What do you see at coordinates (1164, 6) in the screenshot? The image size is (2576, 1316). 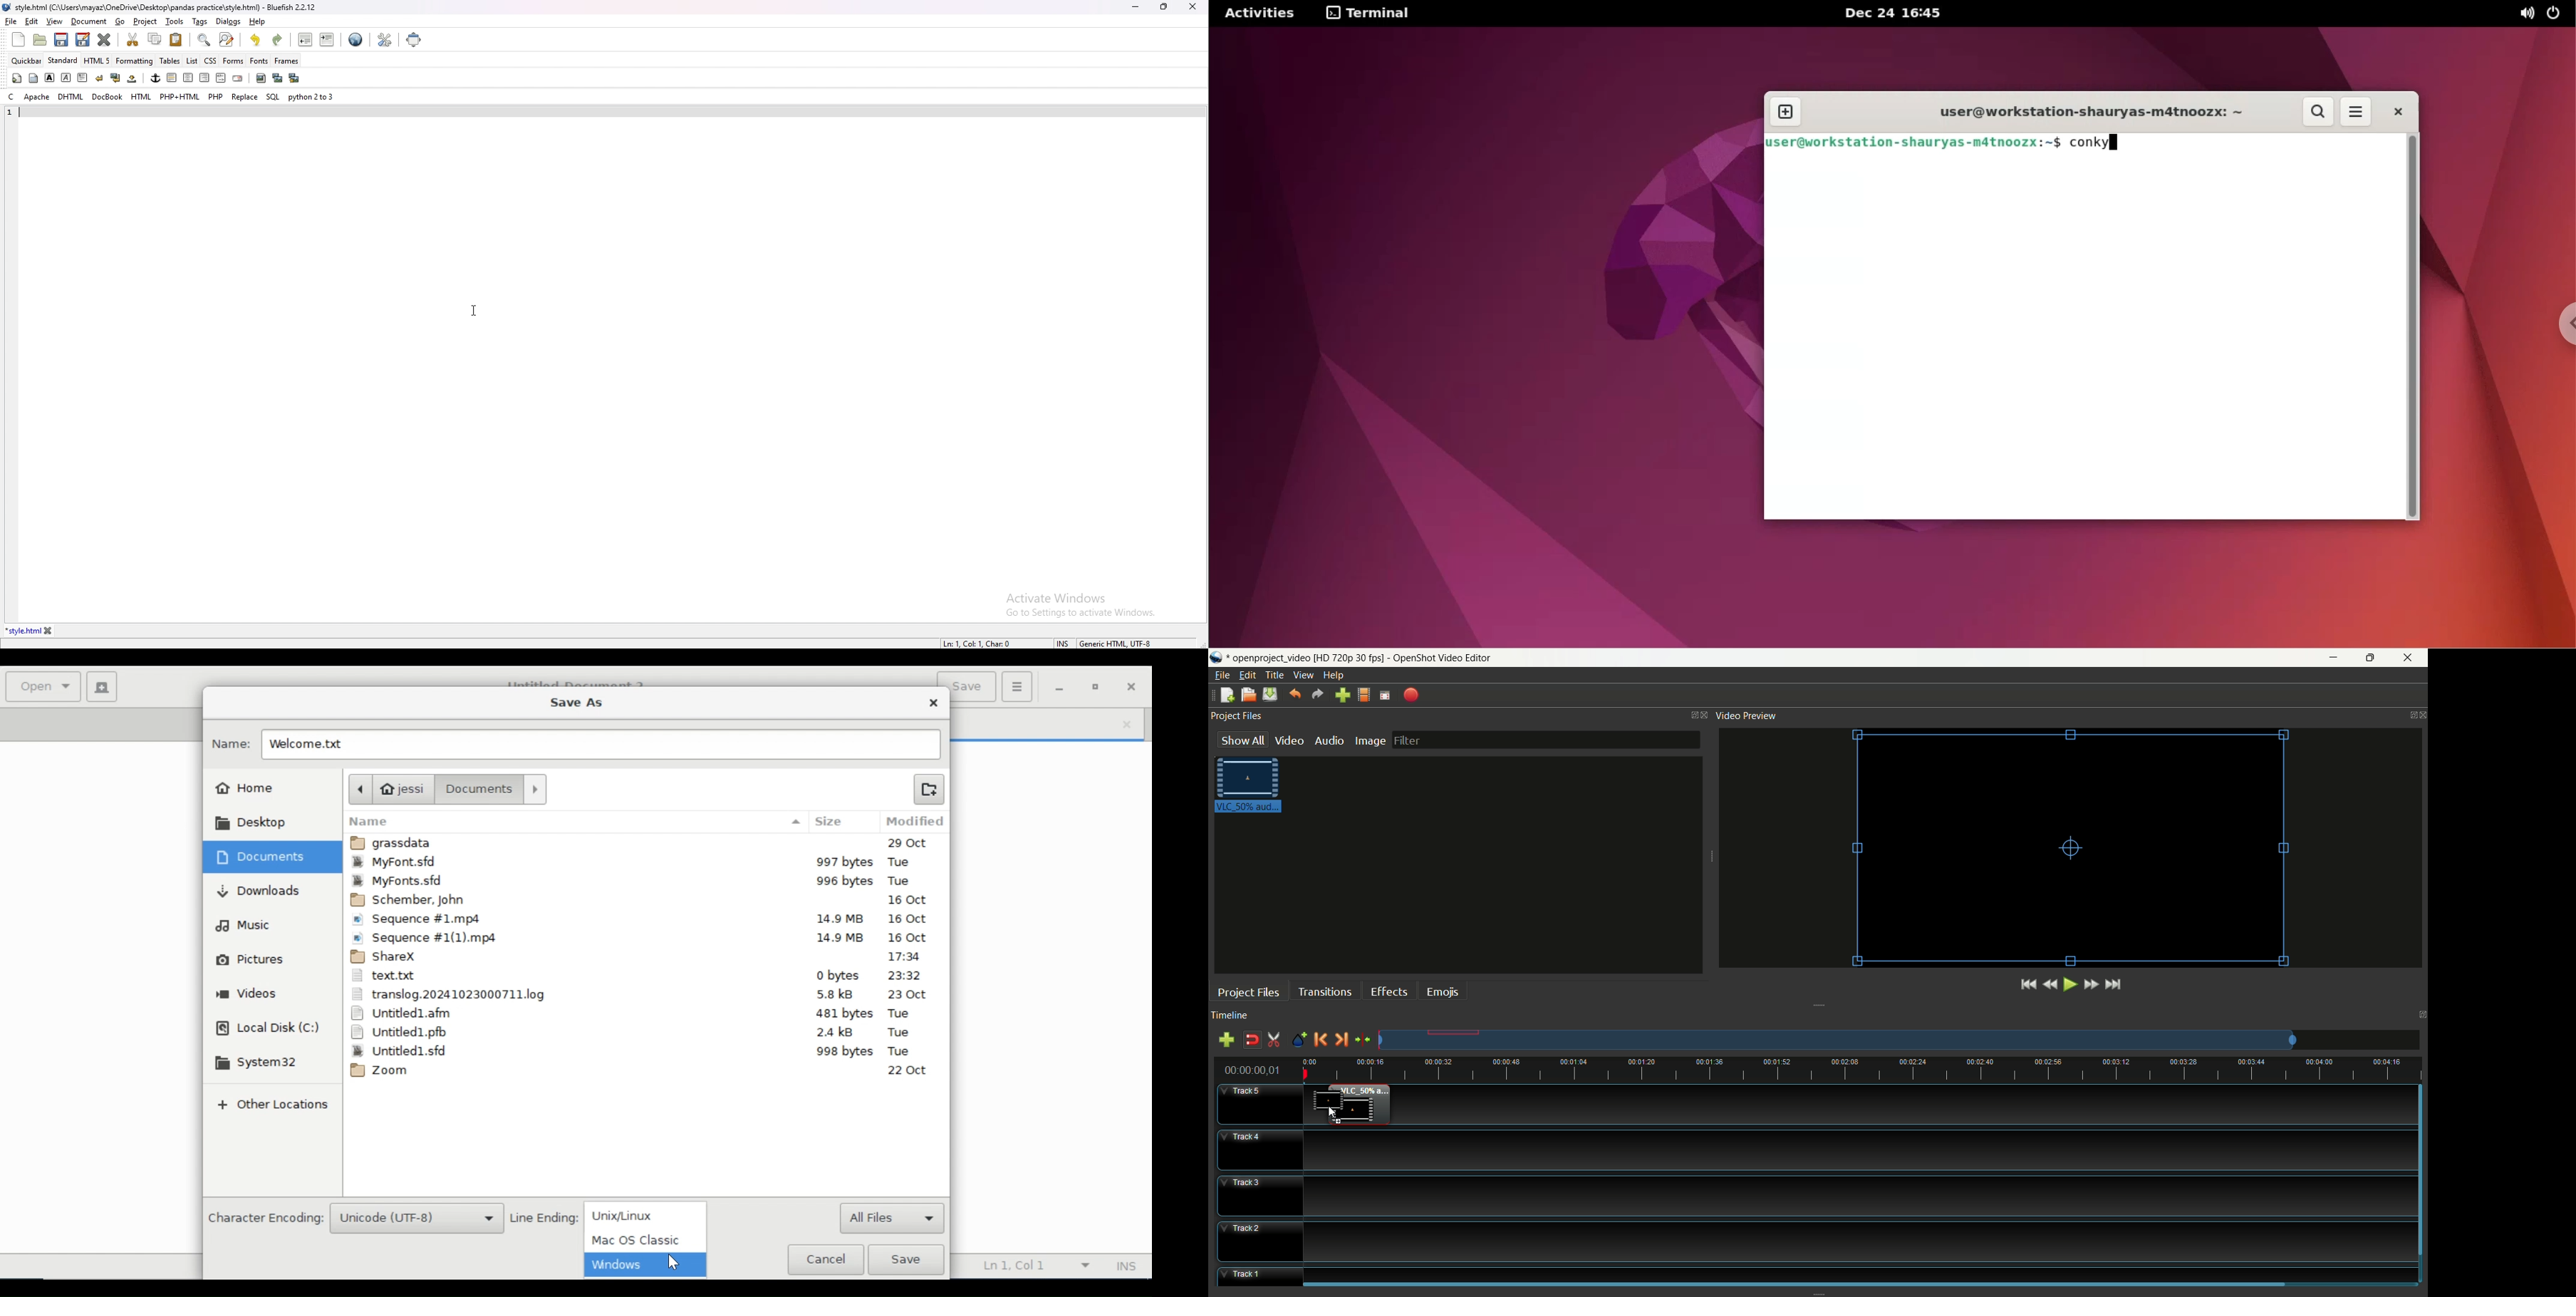 I see `resize` at bounding box center [1164, 6].